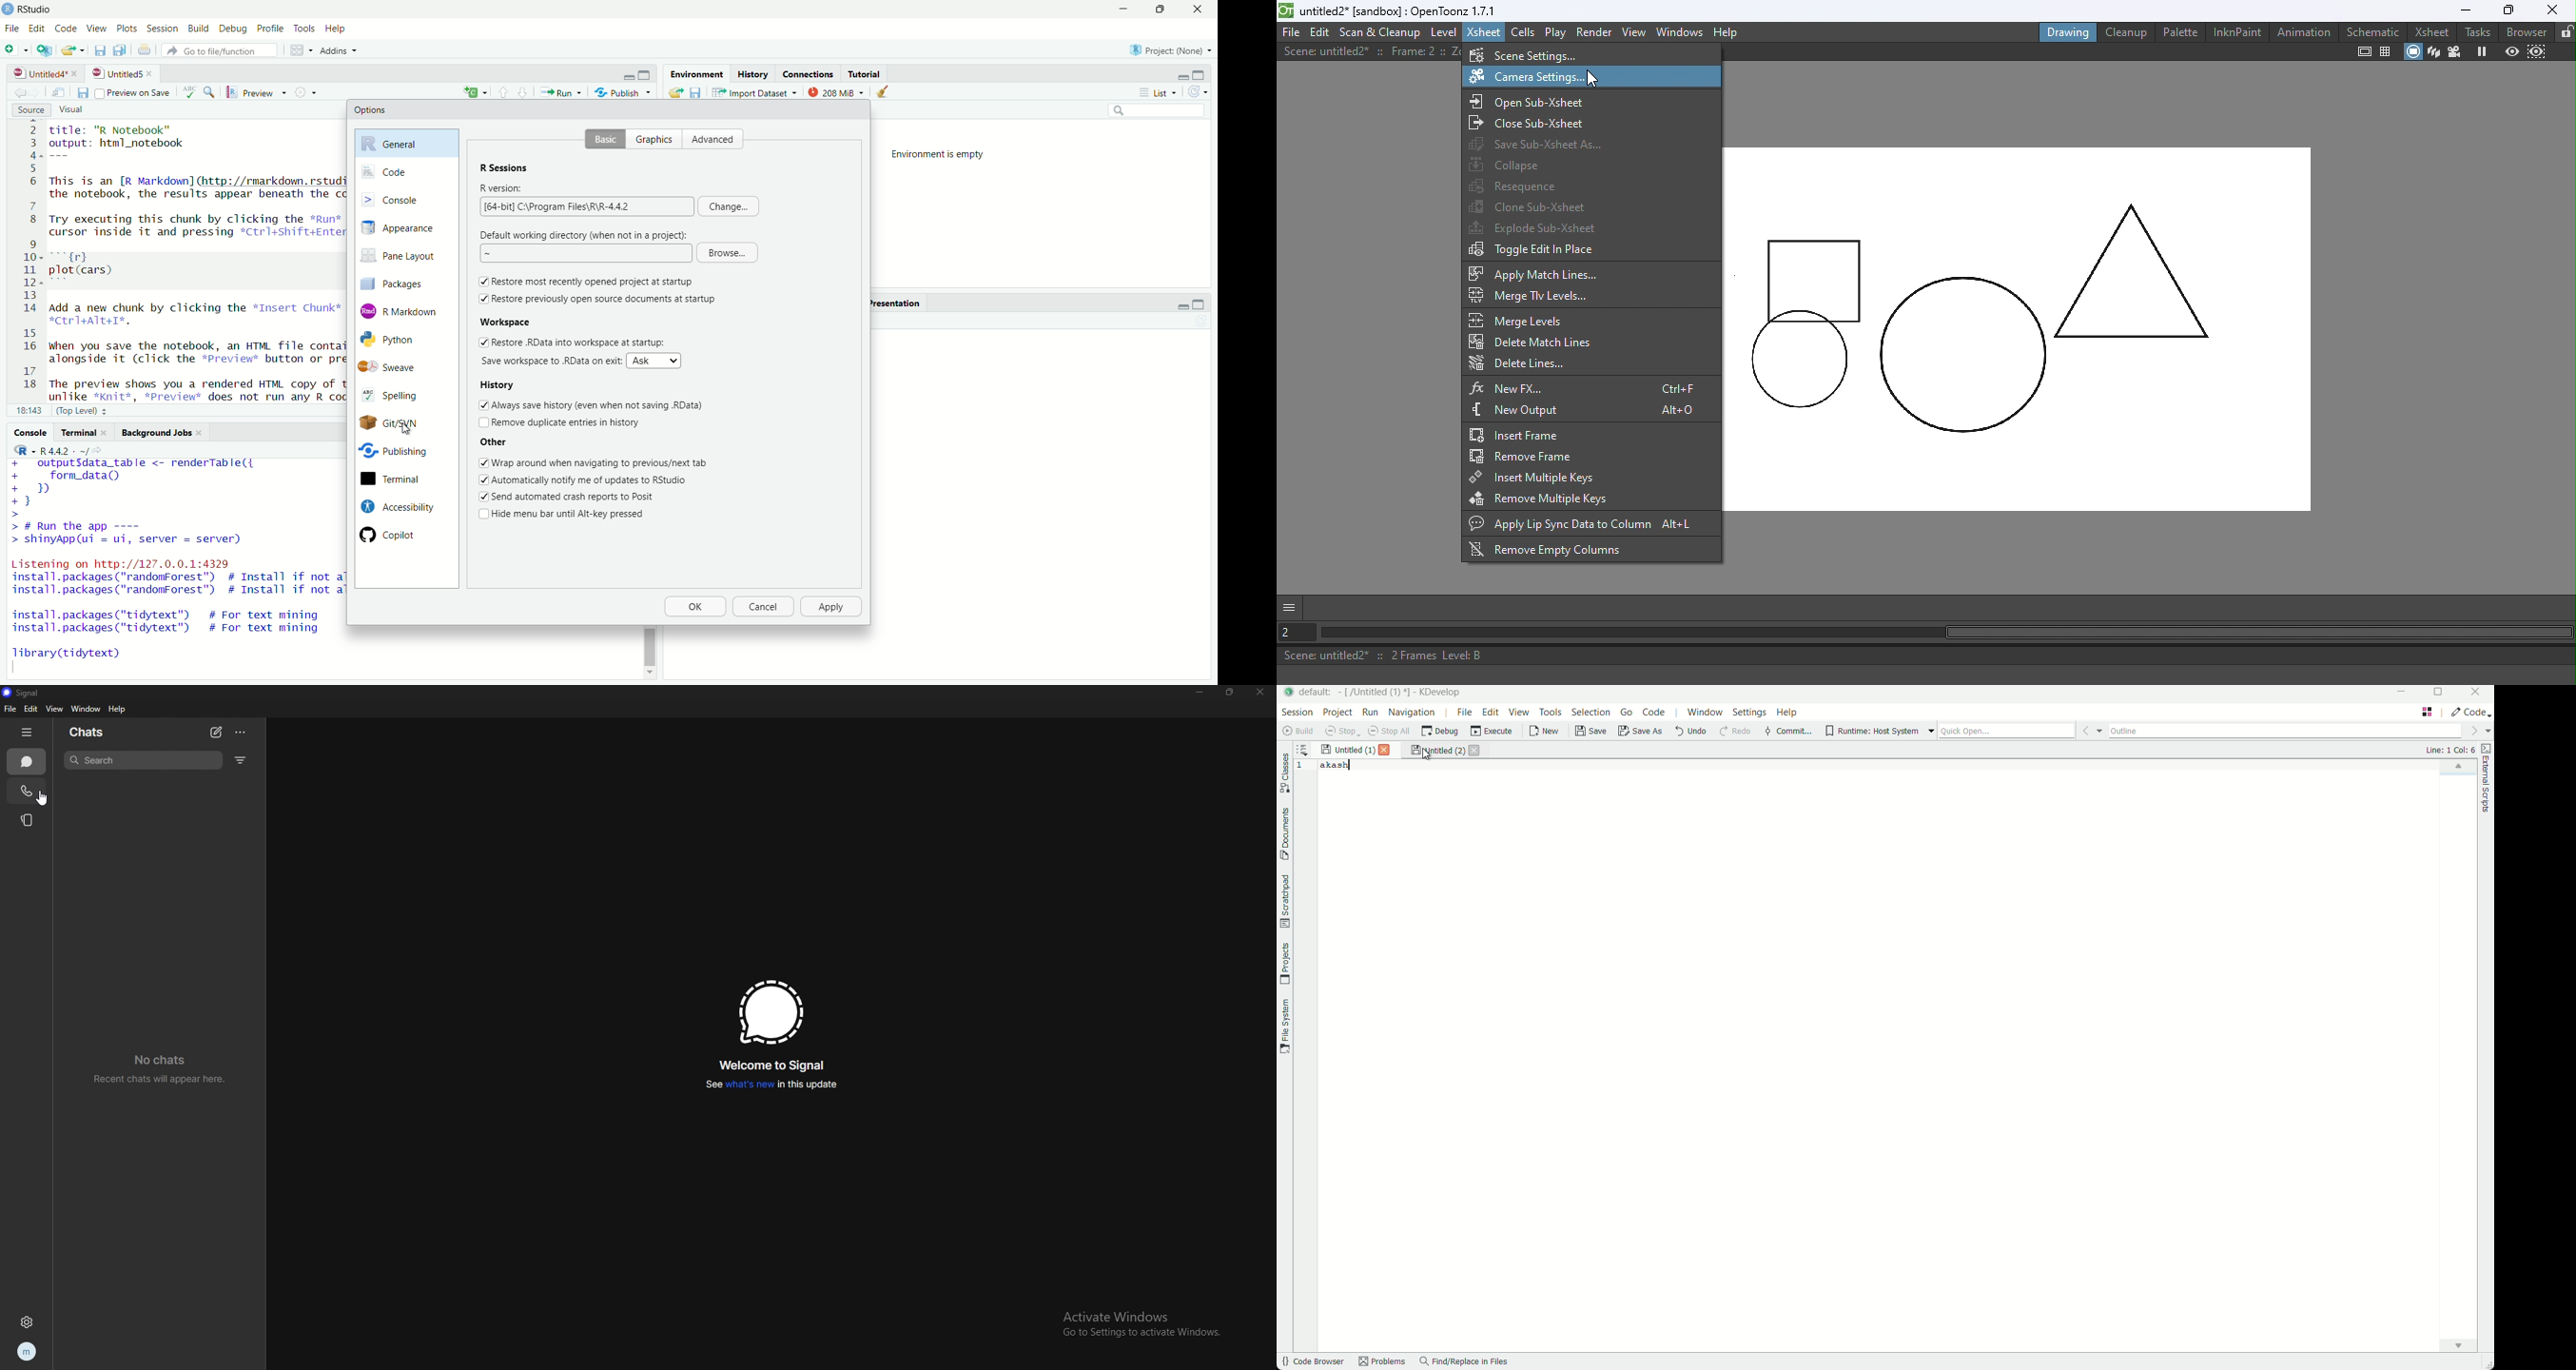  Describe the element at coordinates (234, 30) in the screenshot. I see `Debug` at that location.